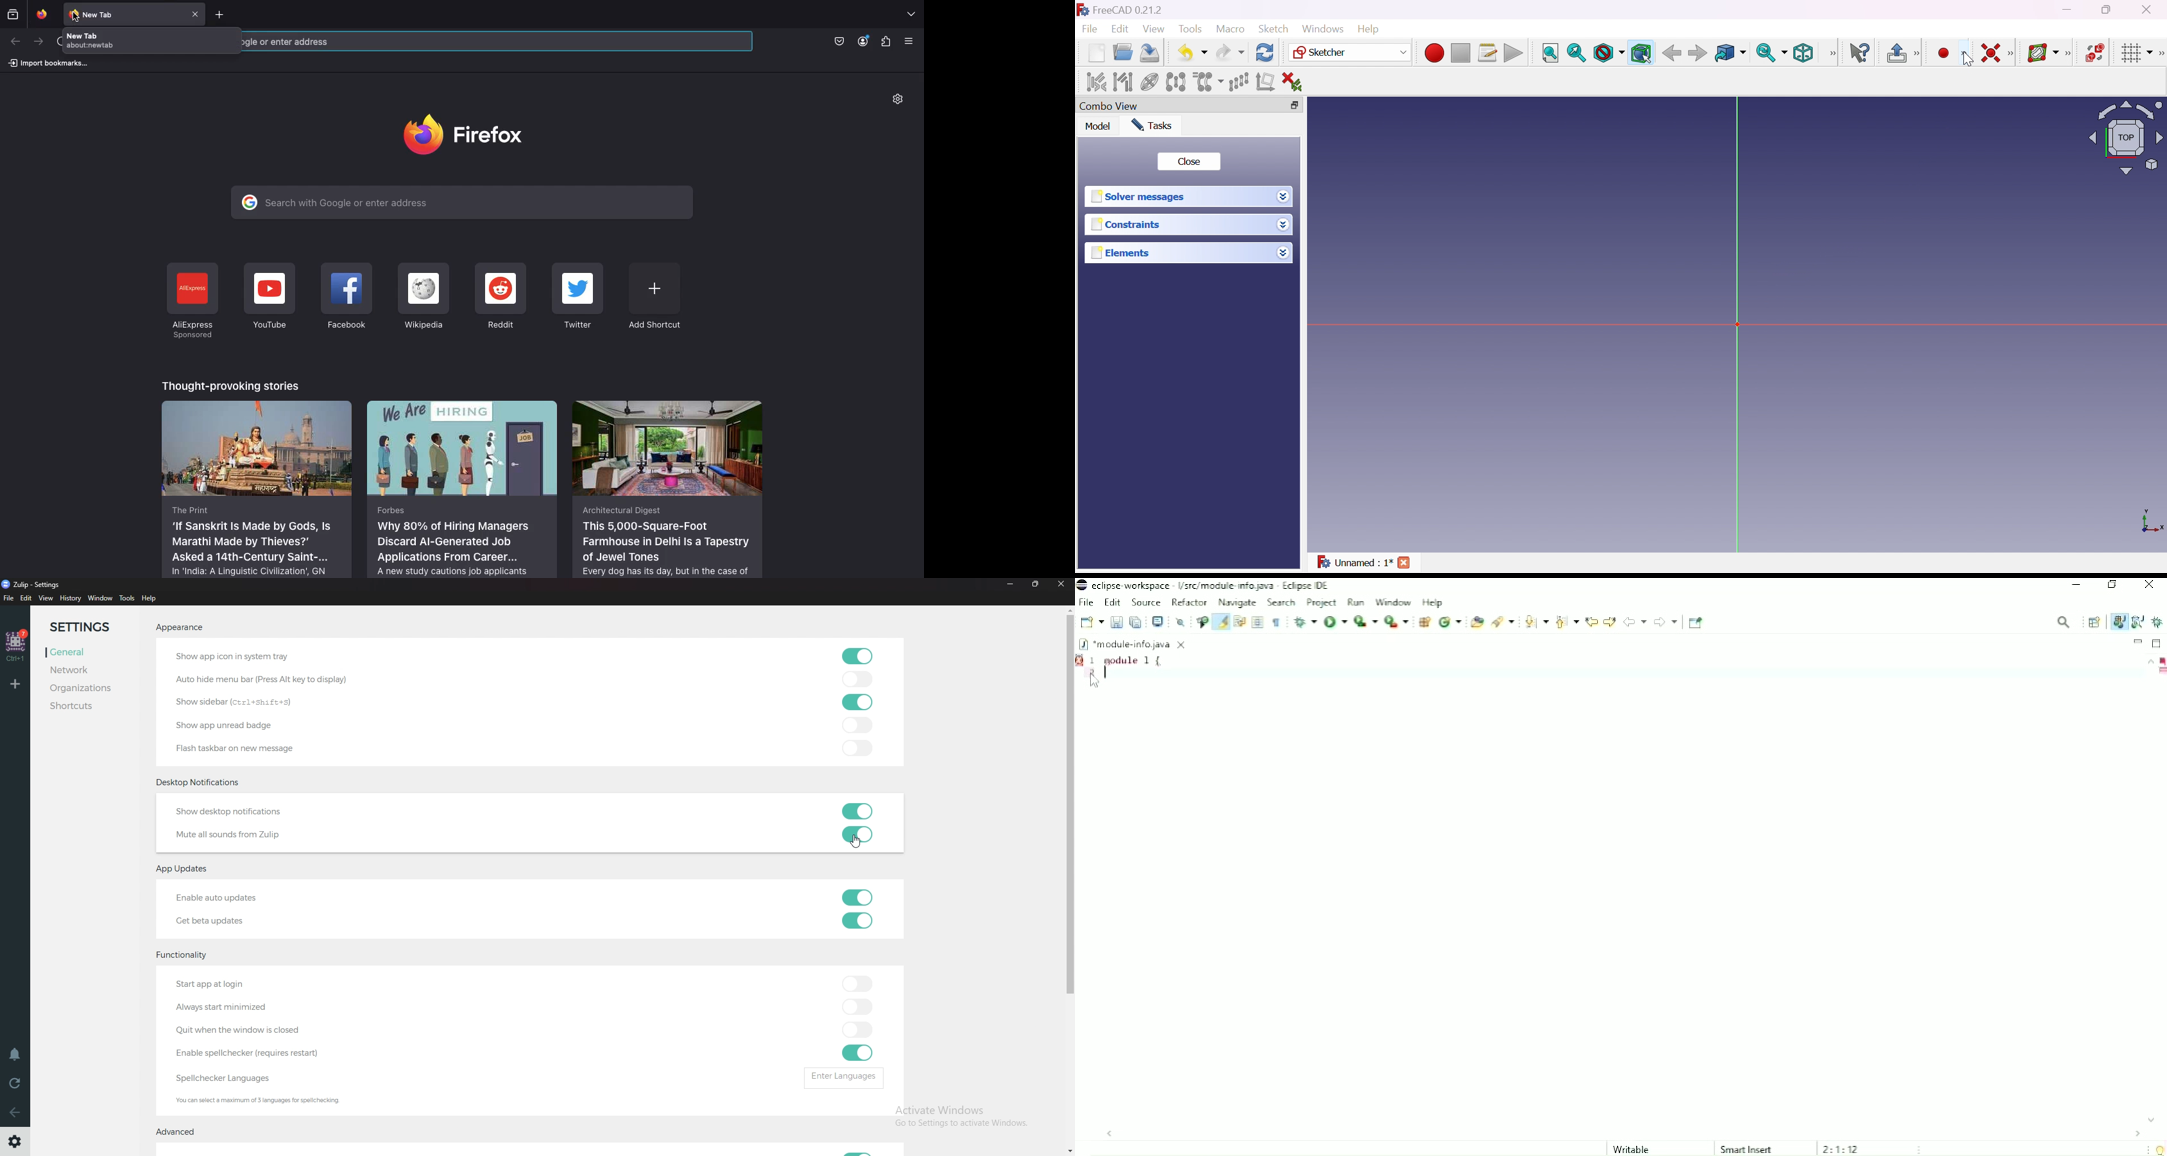 The image size is (2184, 1176). Describe the element at coordinates (501, 297) in the screenshot. I see `Reddit` at that location.